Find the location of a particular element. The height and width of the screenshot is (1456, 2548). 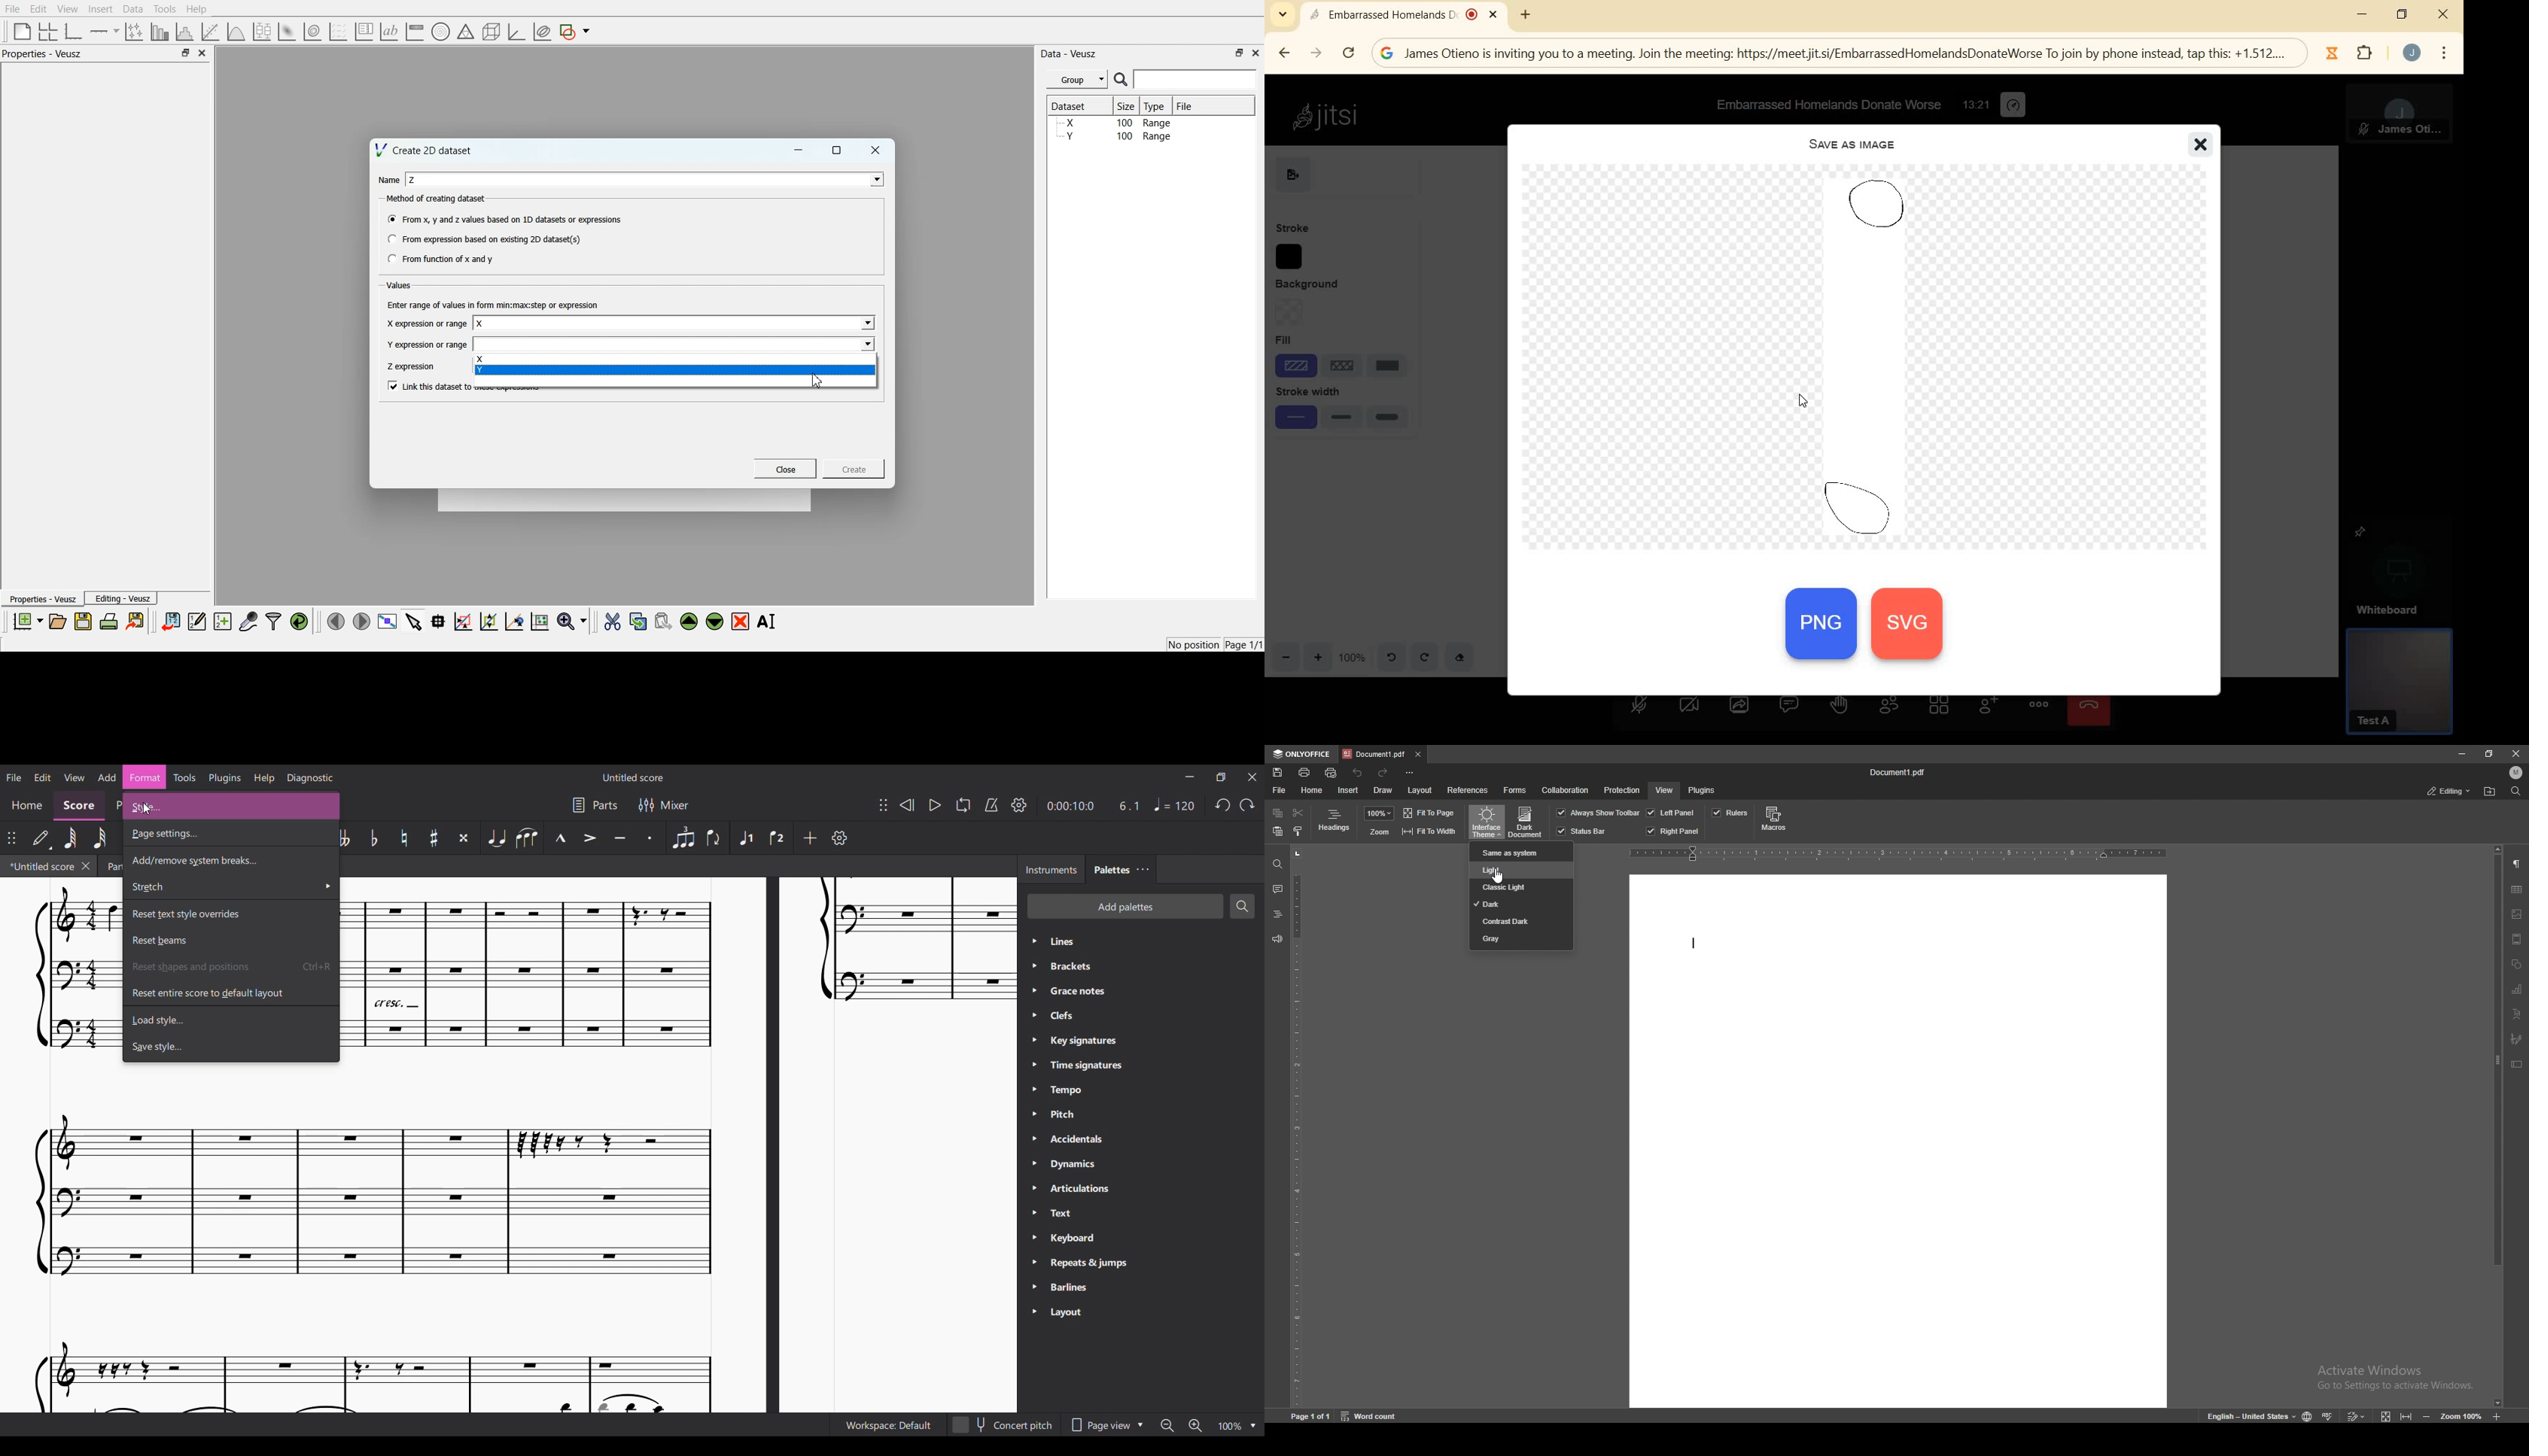

eraser is located at coordinates (1461, 659).